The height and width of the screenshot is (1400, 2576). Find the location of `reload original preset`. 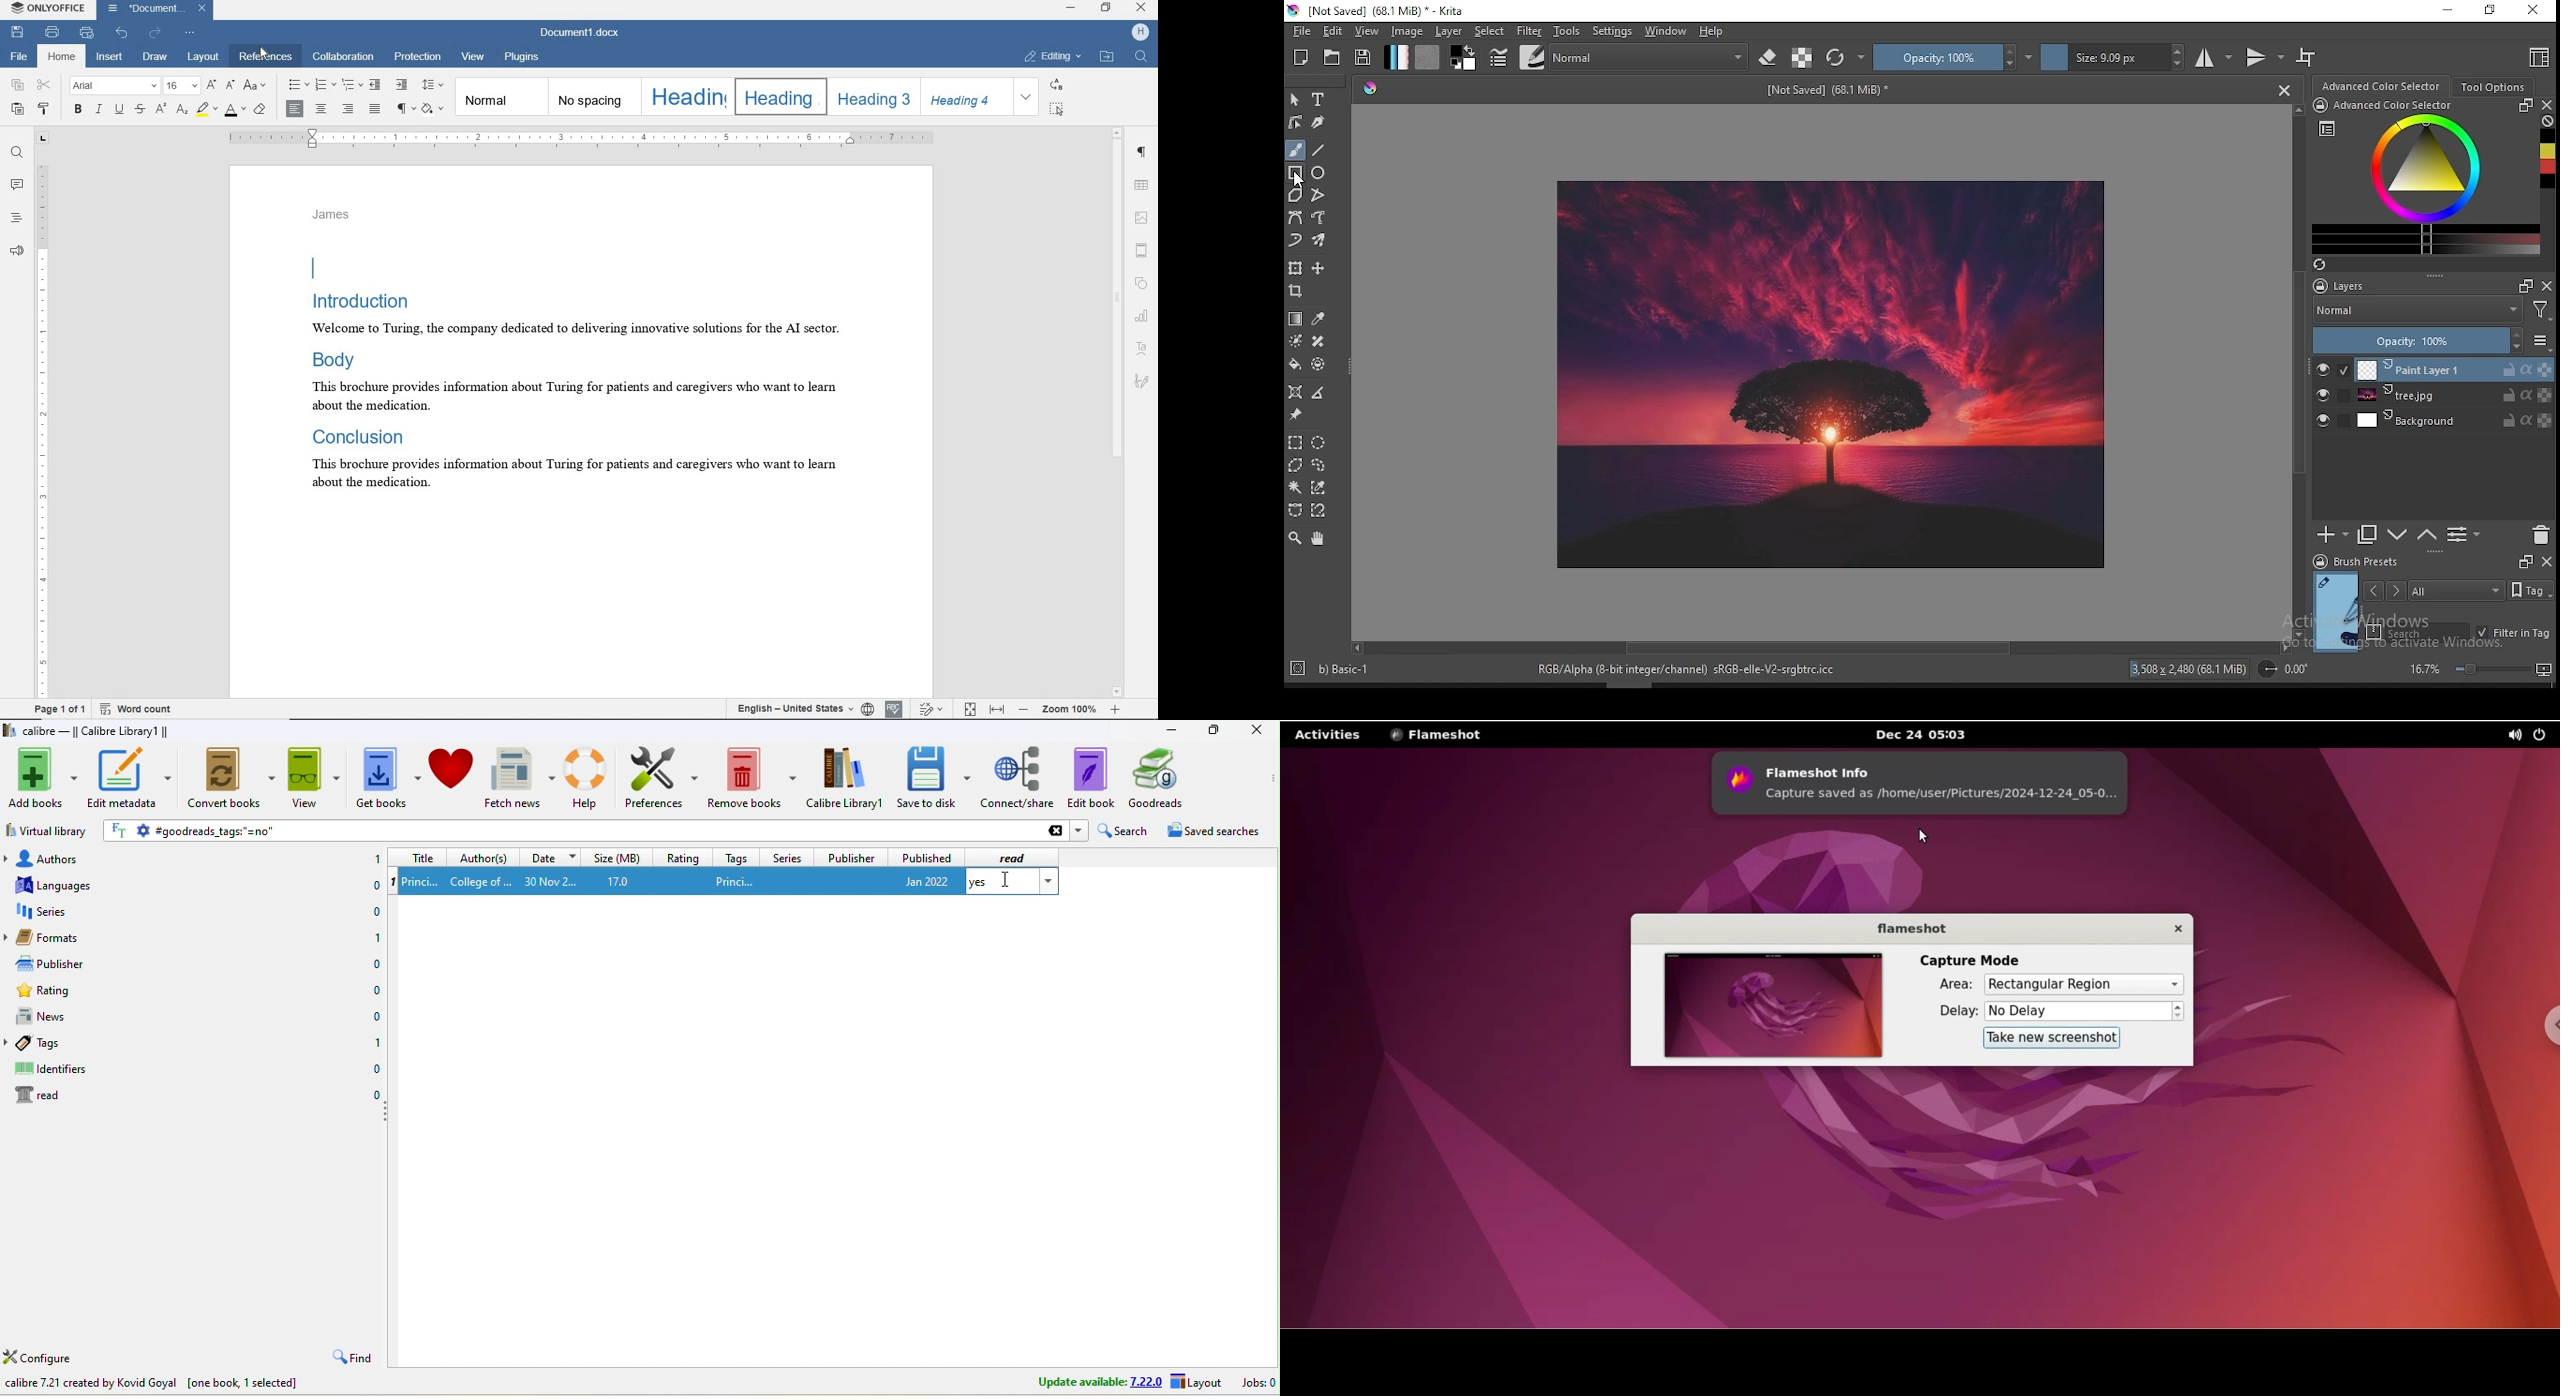

reload original preset is located at coordinates (1846, 58).